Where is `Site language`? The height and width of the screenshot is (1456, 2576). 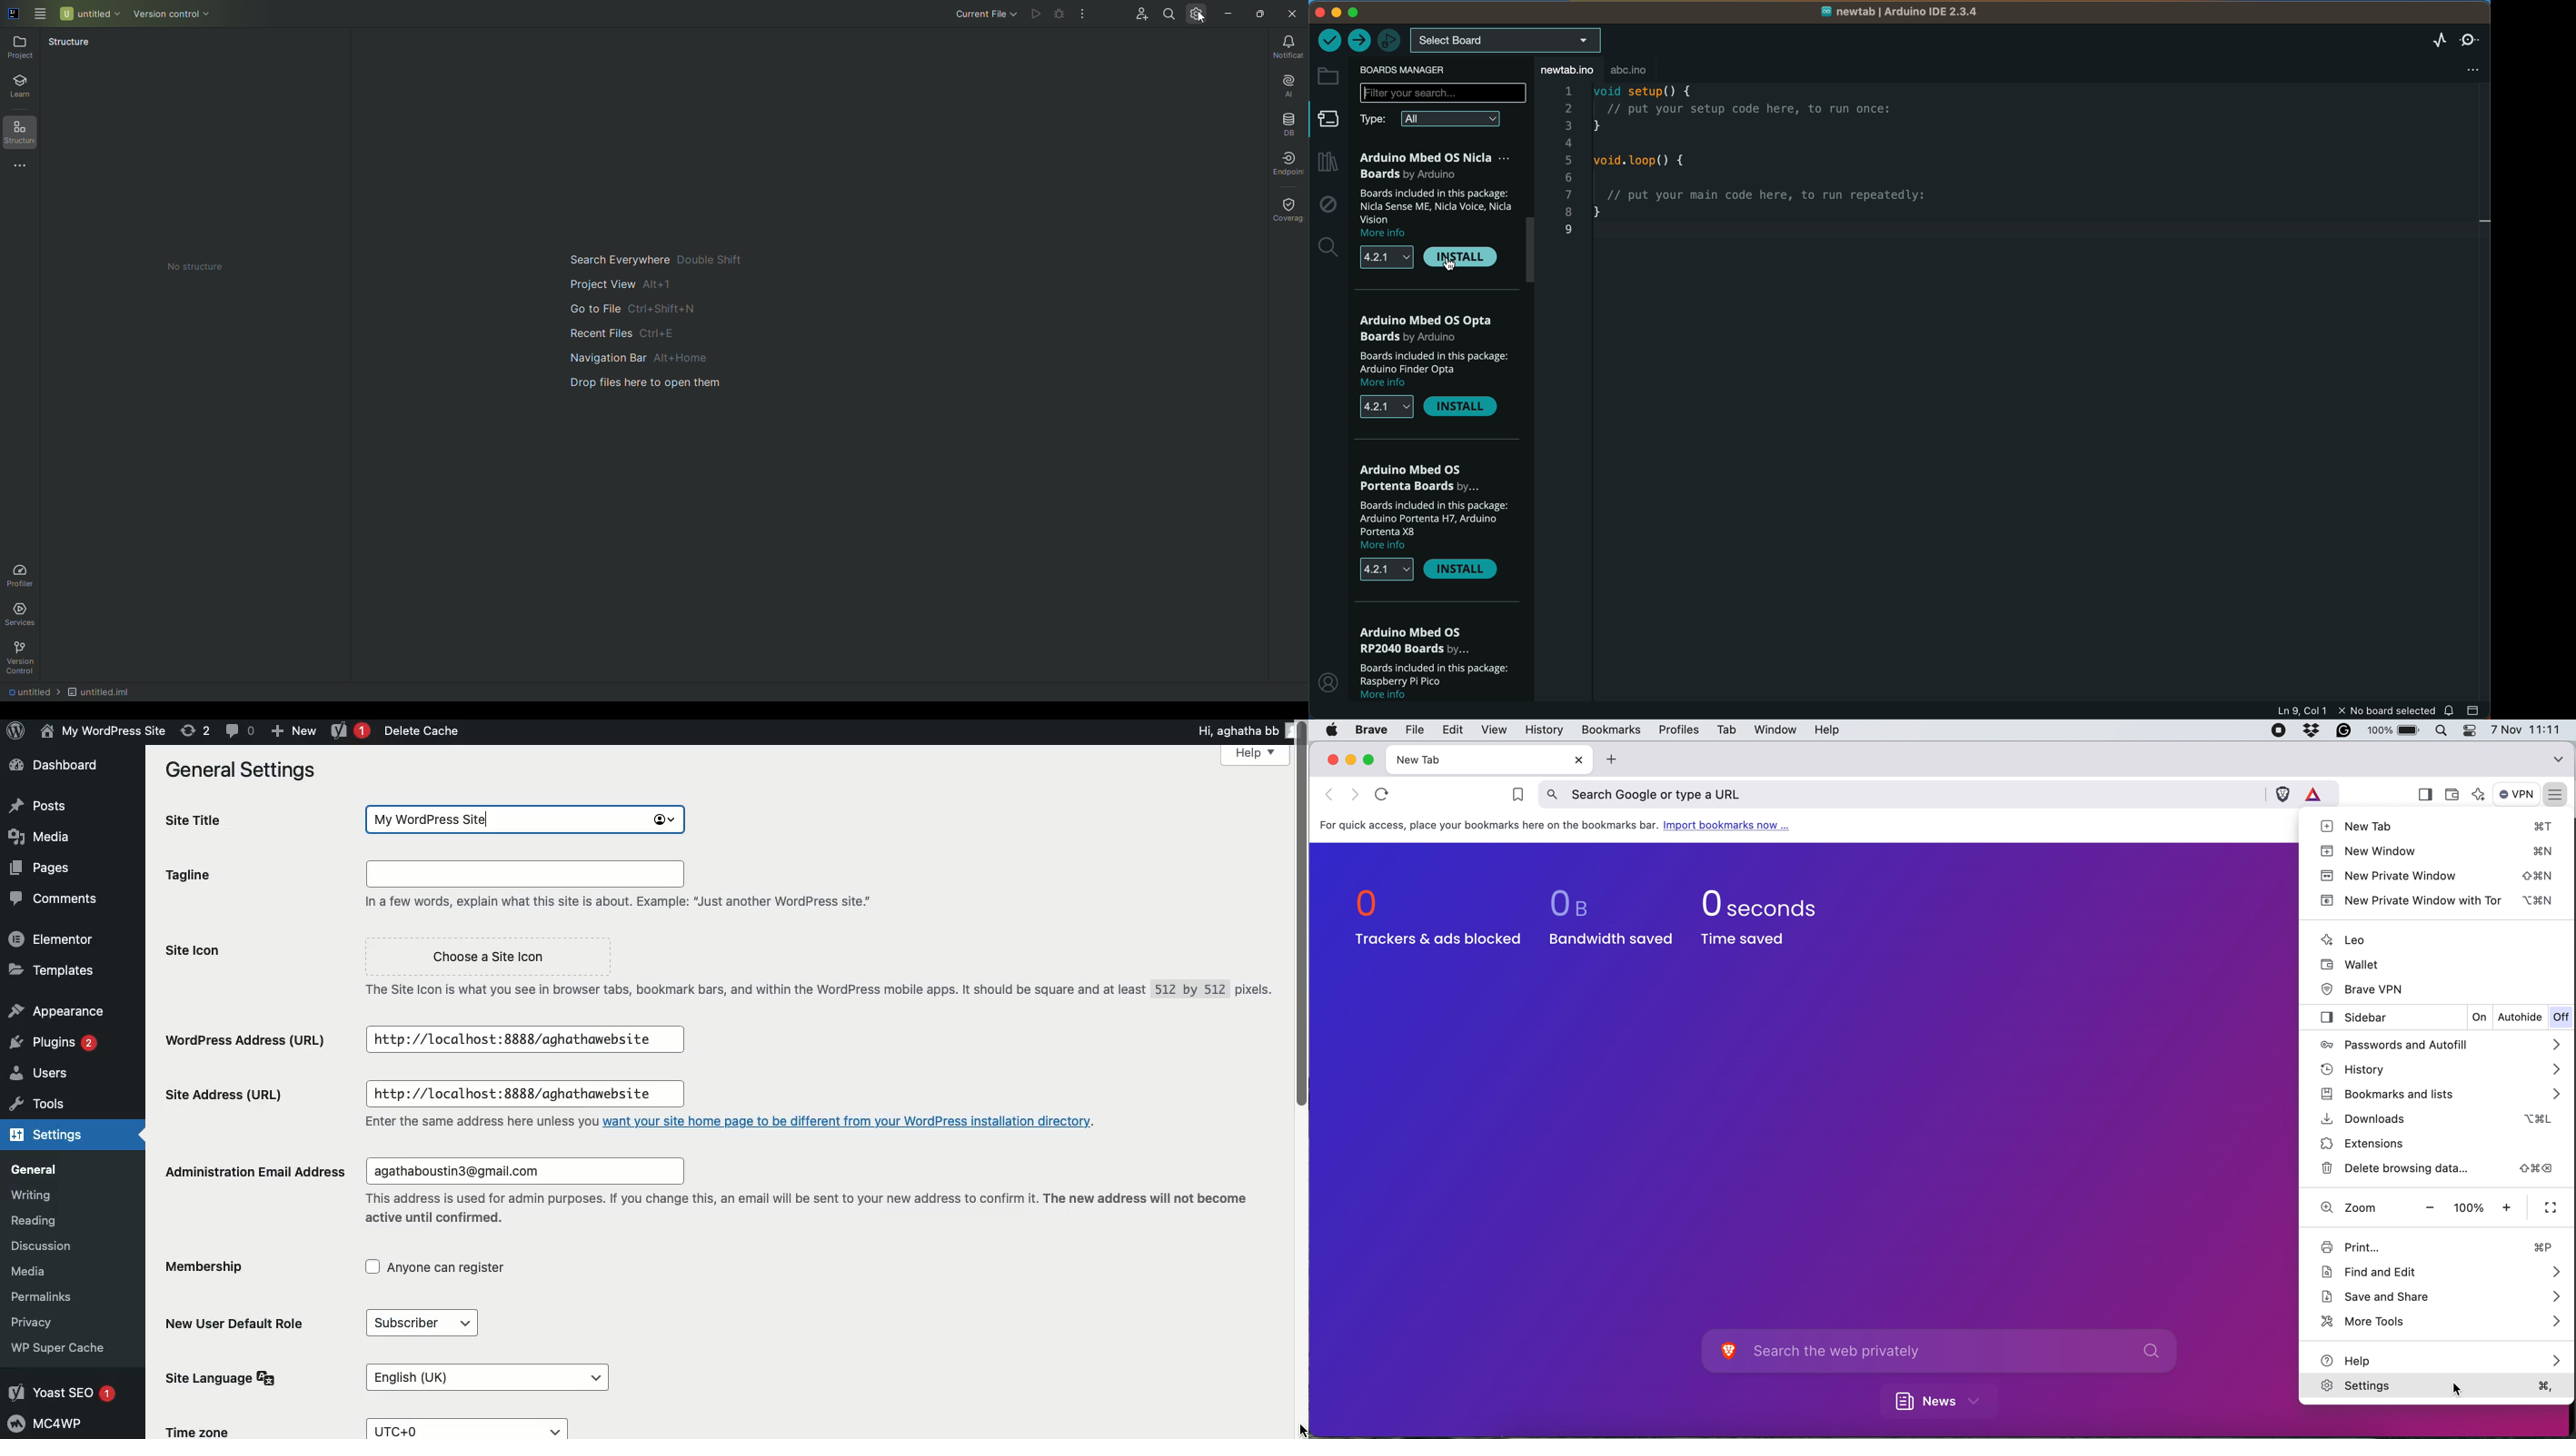 Site language is located at coordinates (228, 1384).